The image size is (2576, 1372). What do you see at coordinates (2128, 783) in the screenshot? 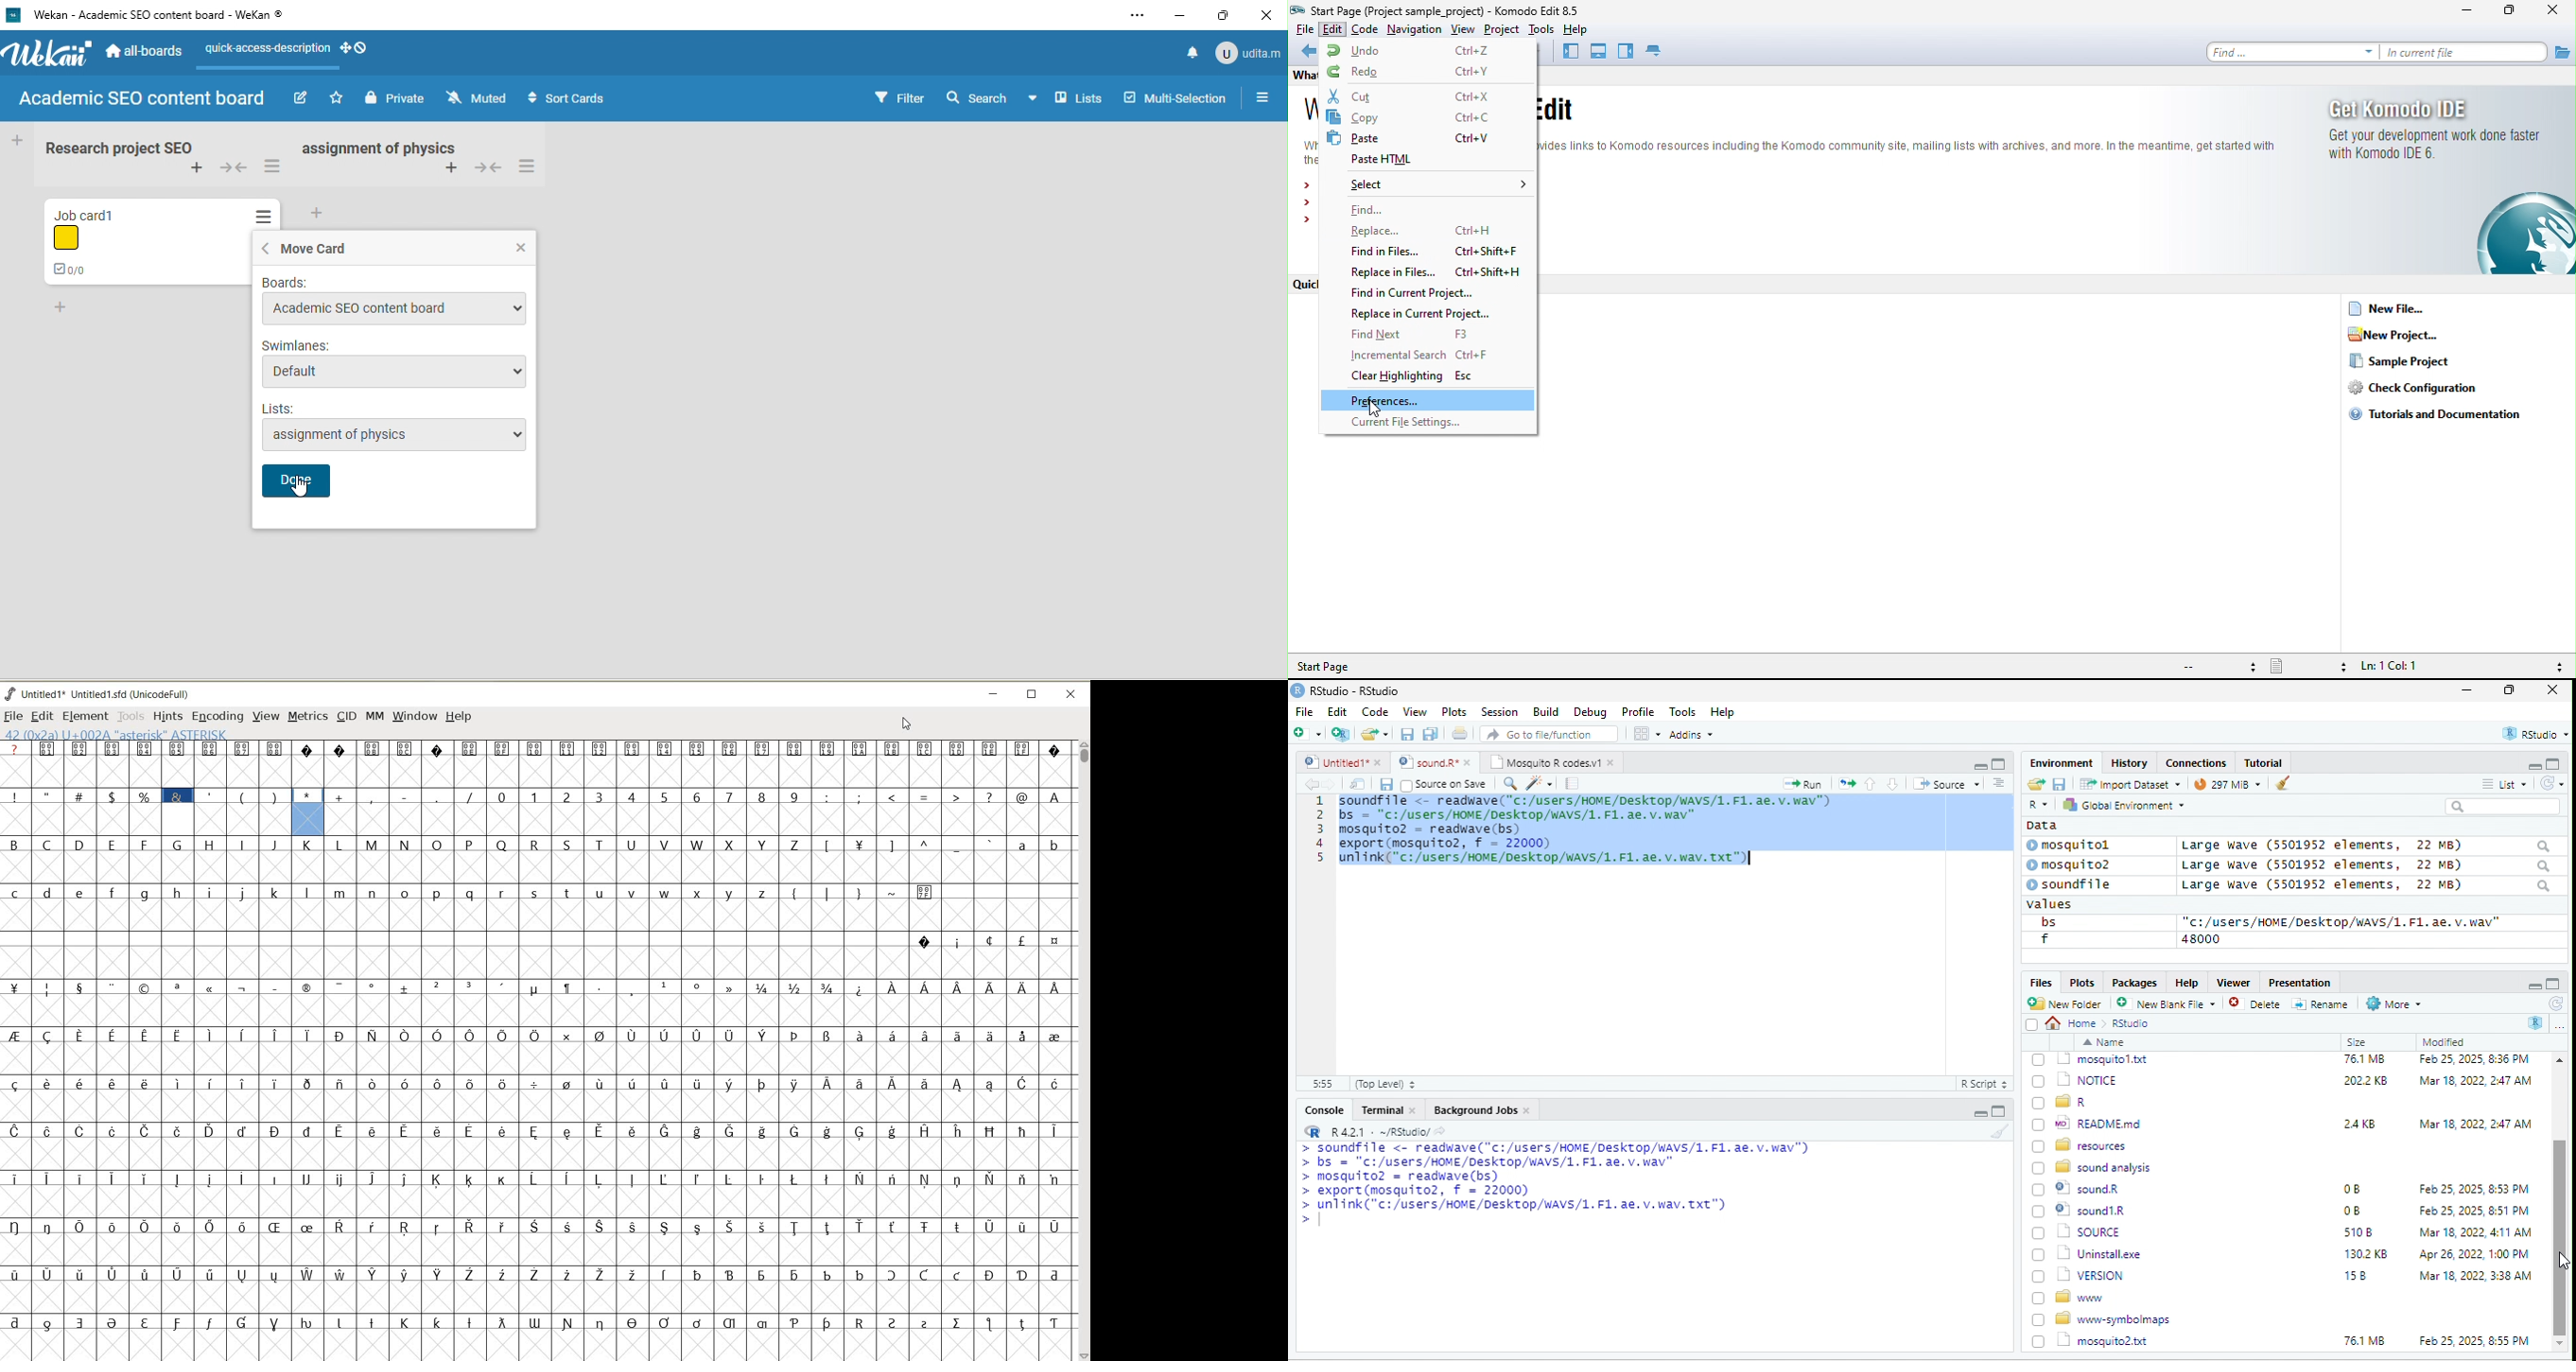
I see `# import Dataset` at bounding box center [2128, 783].